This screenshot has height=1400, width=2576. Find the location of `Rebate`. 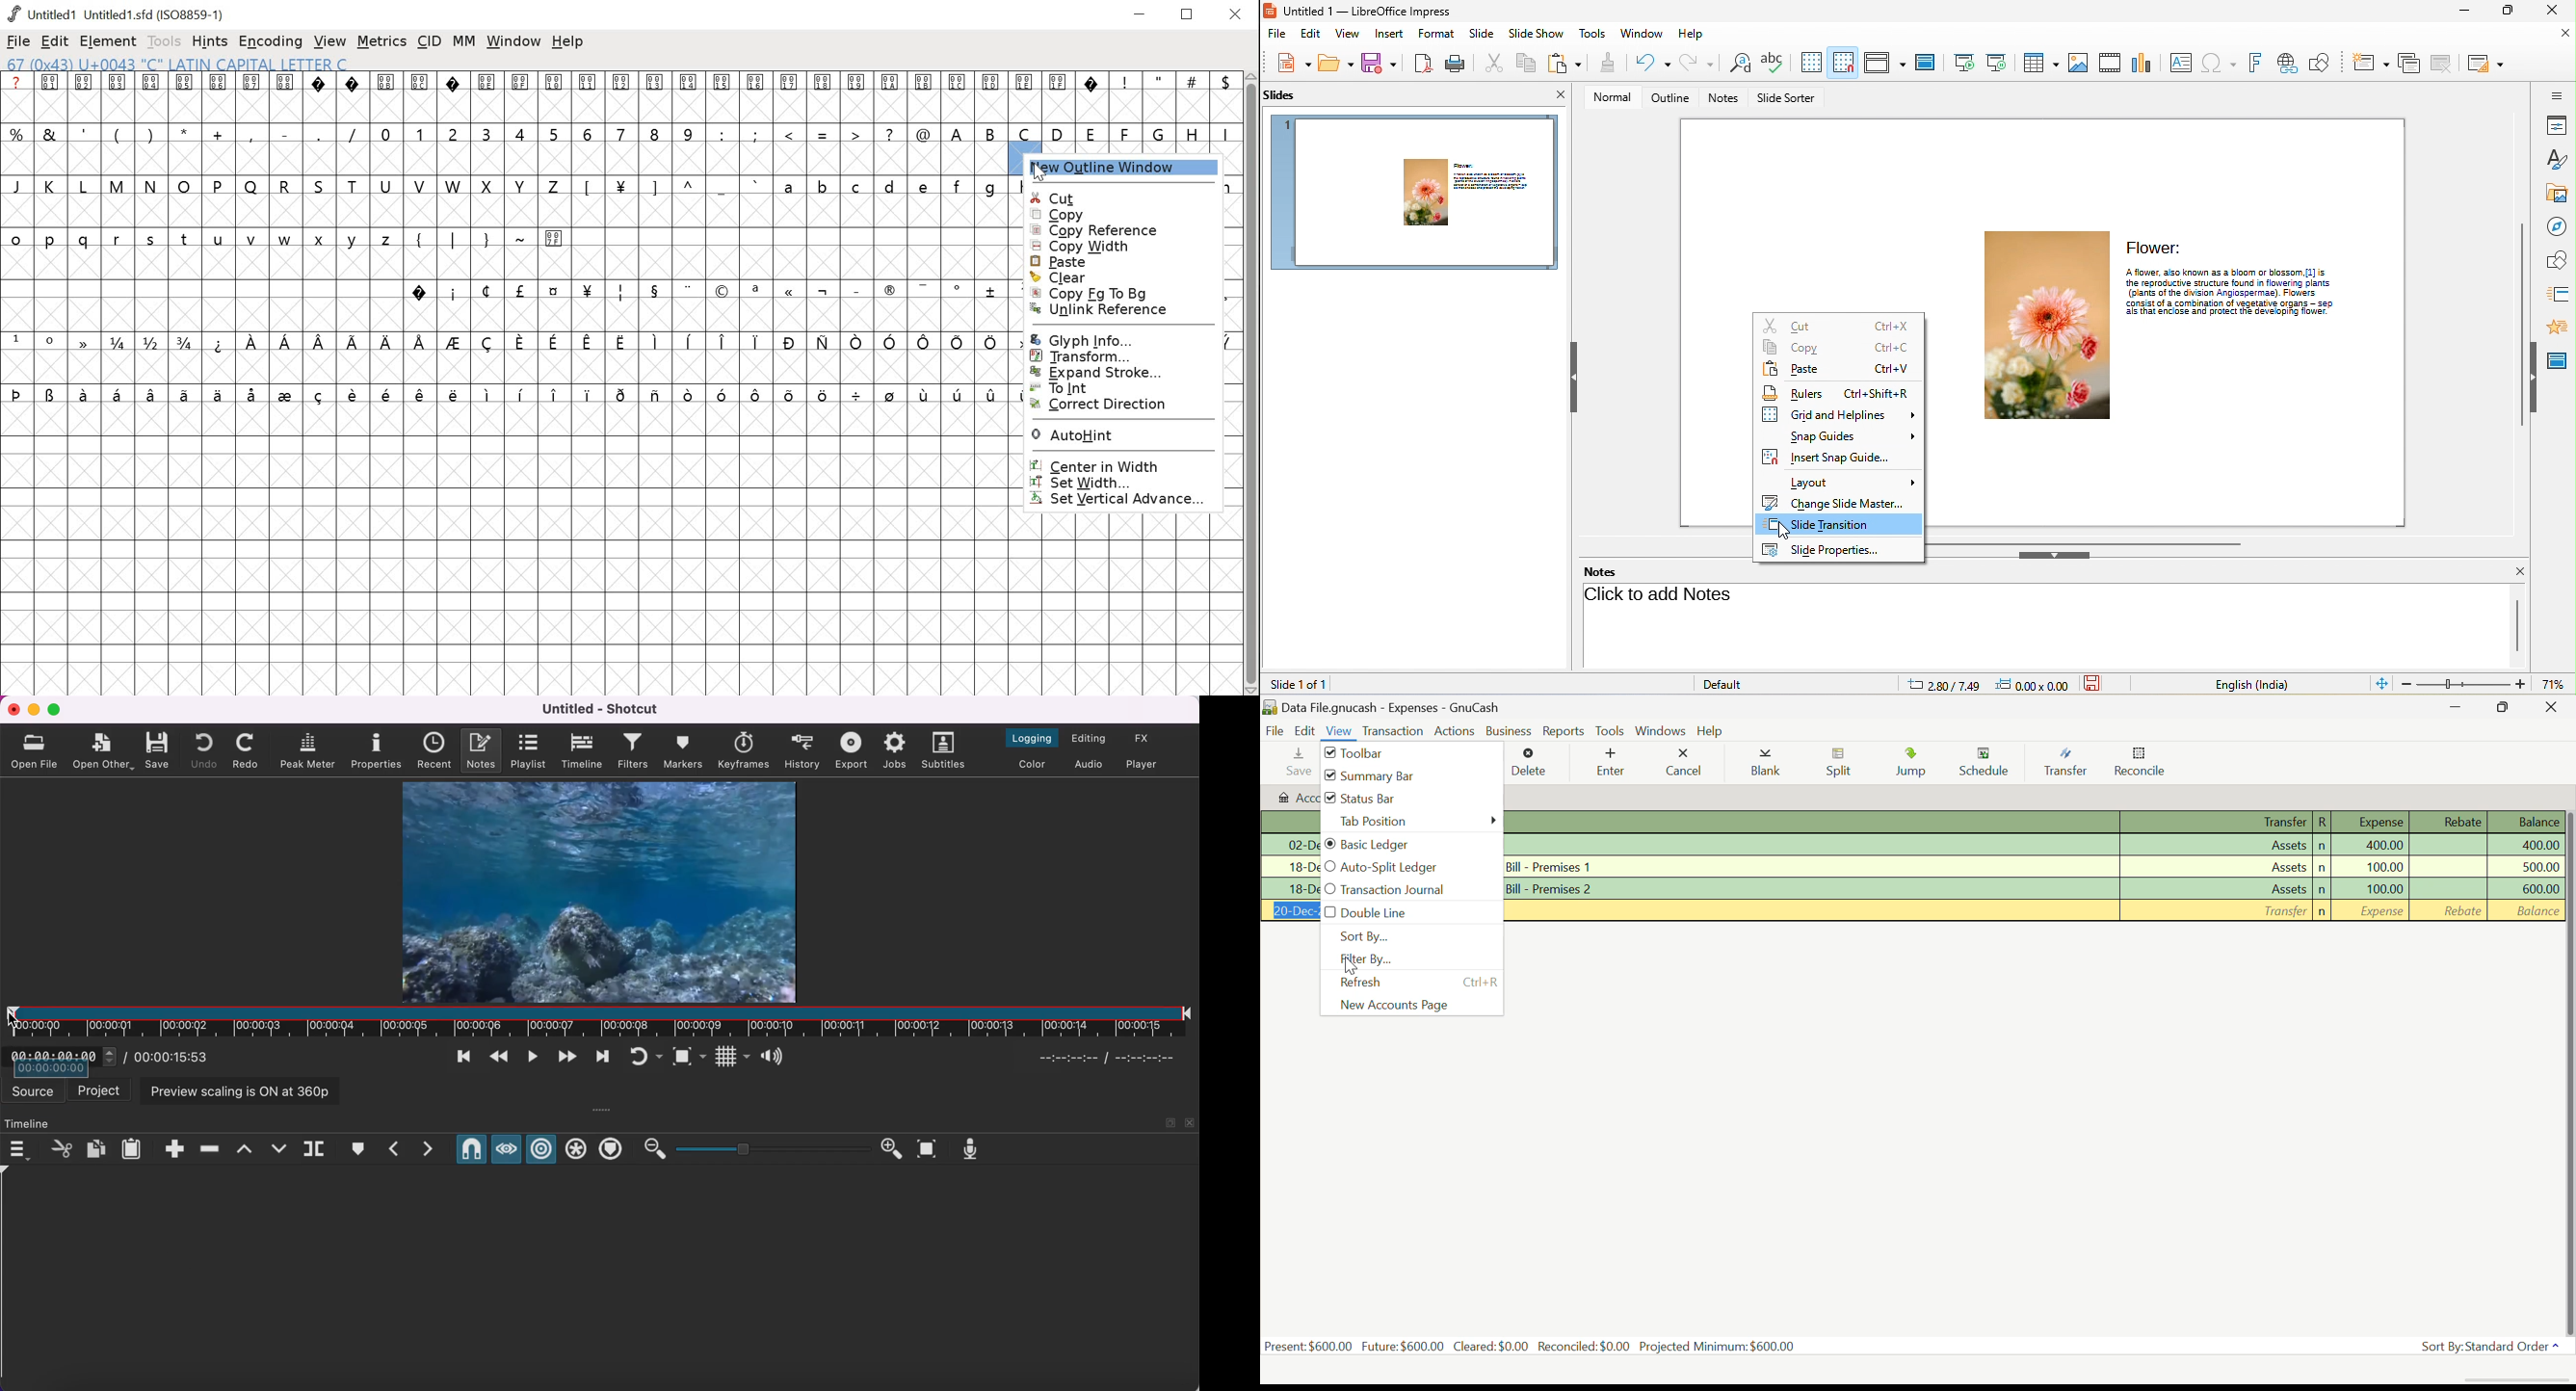

Rebate is located at coordinates (2449, 911).